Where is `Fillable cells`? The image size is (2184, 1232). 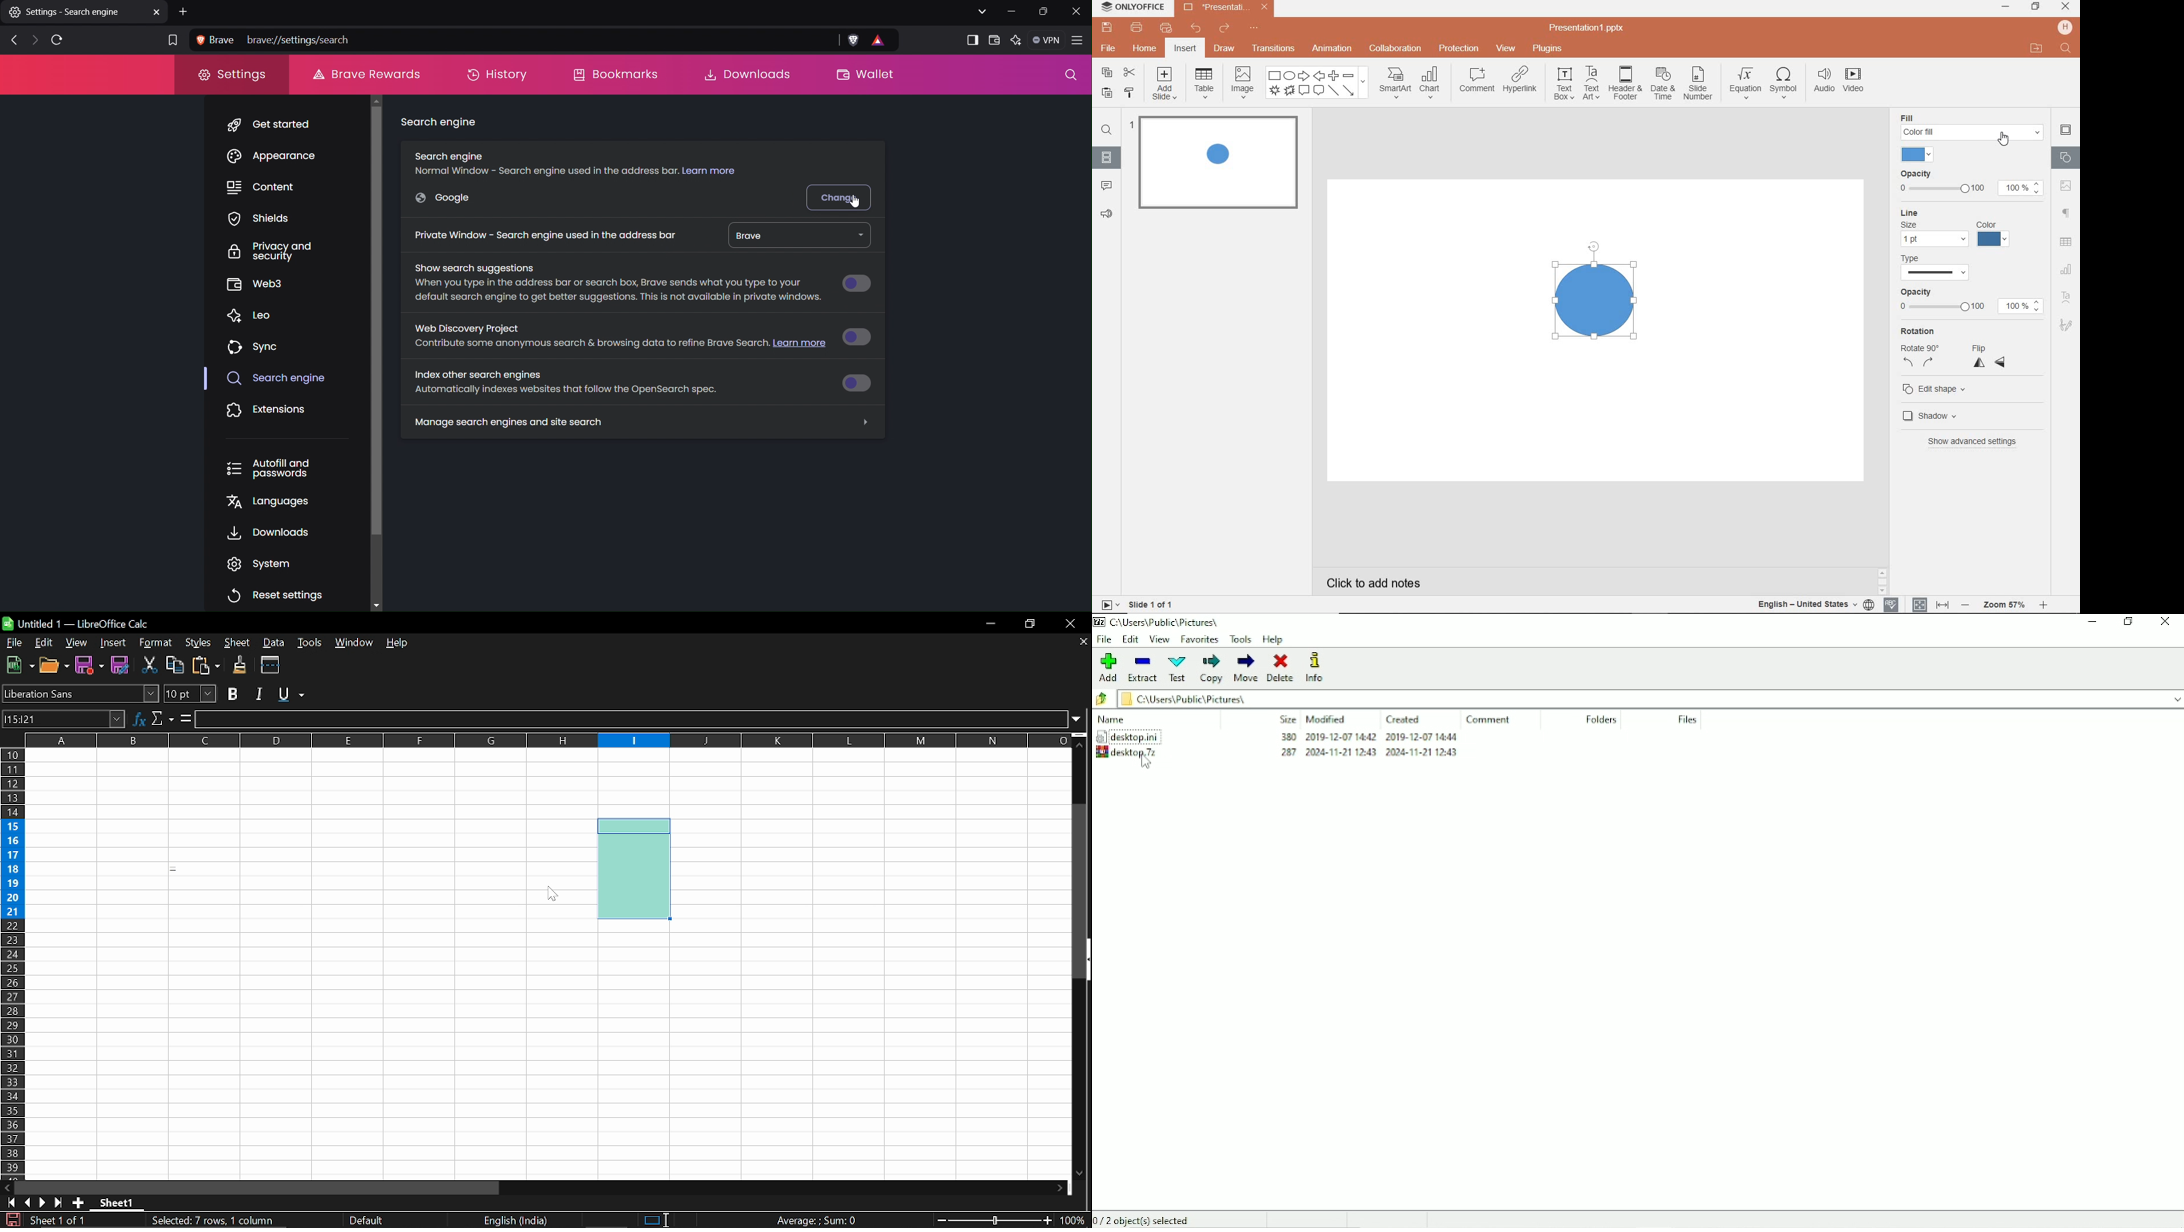
Fillable cells is located at coordinates (310, 964).